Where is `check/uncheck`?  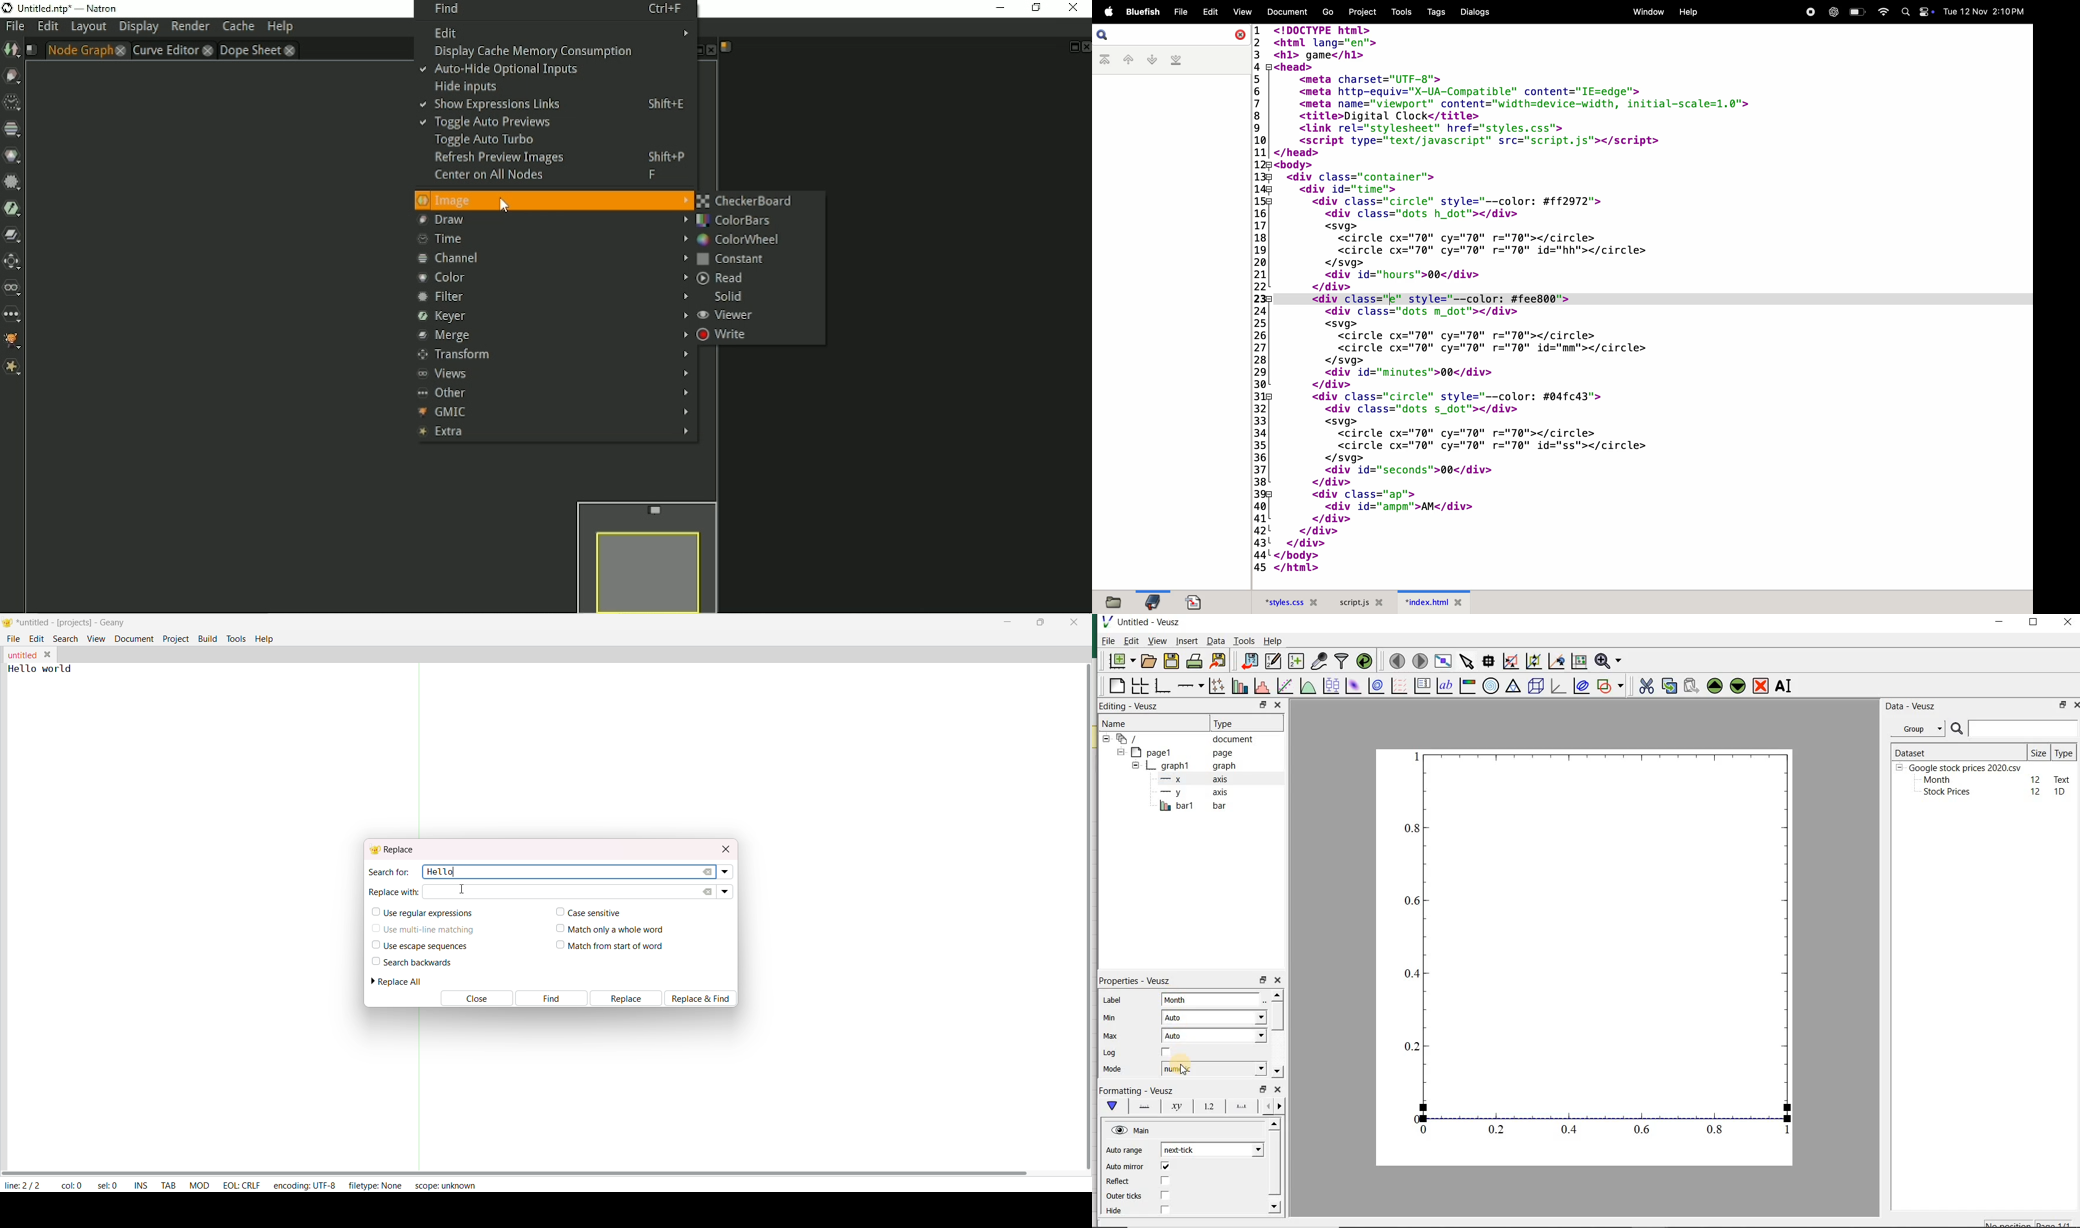 check/uncheck is located at coordinates (1165, 1195).